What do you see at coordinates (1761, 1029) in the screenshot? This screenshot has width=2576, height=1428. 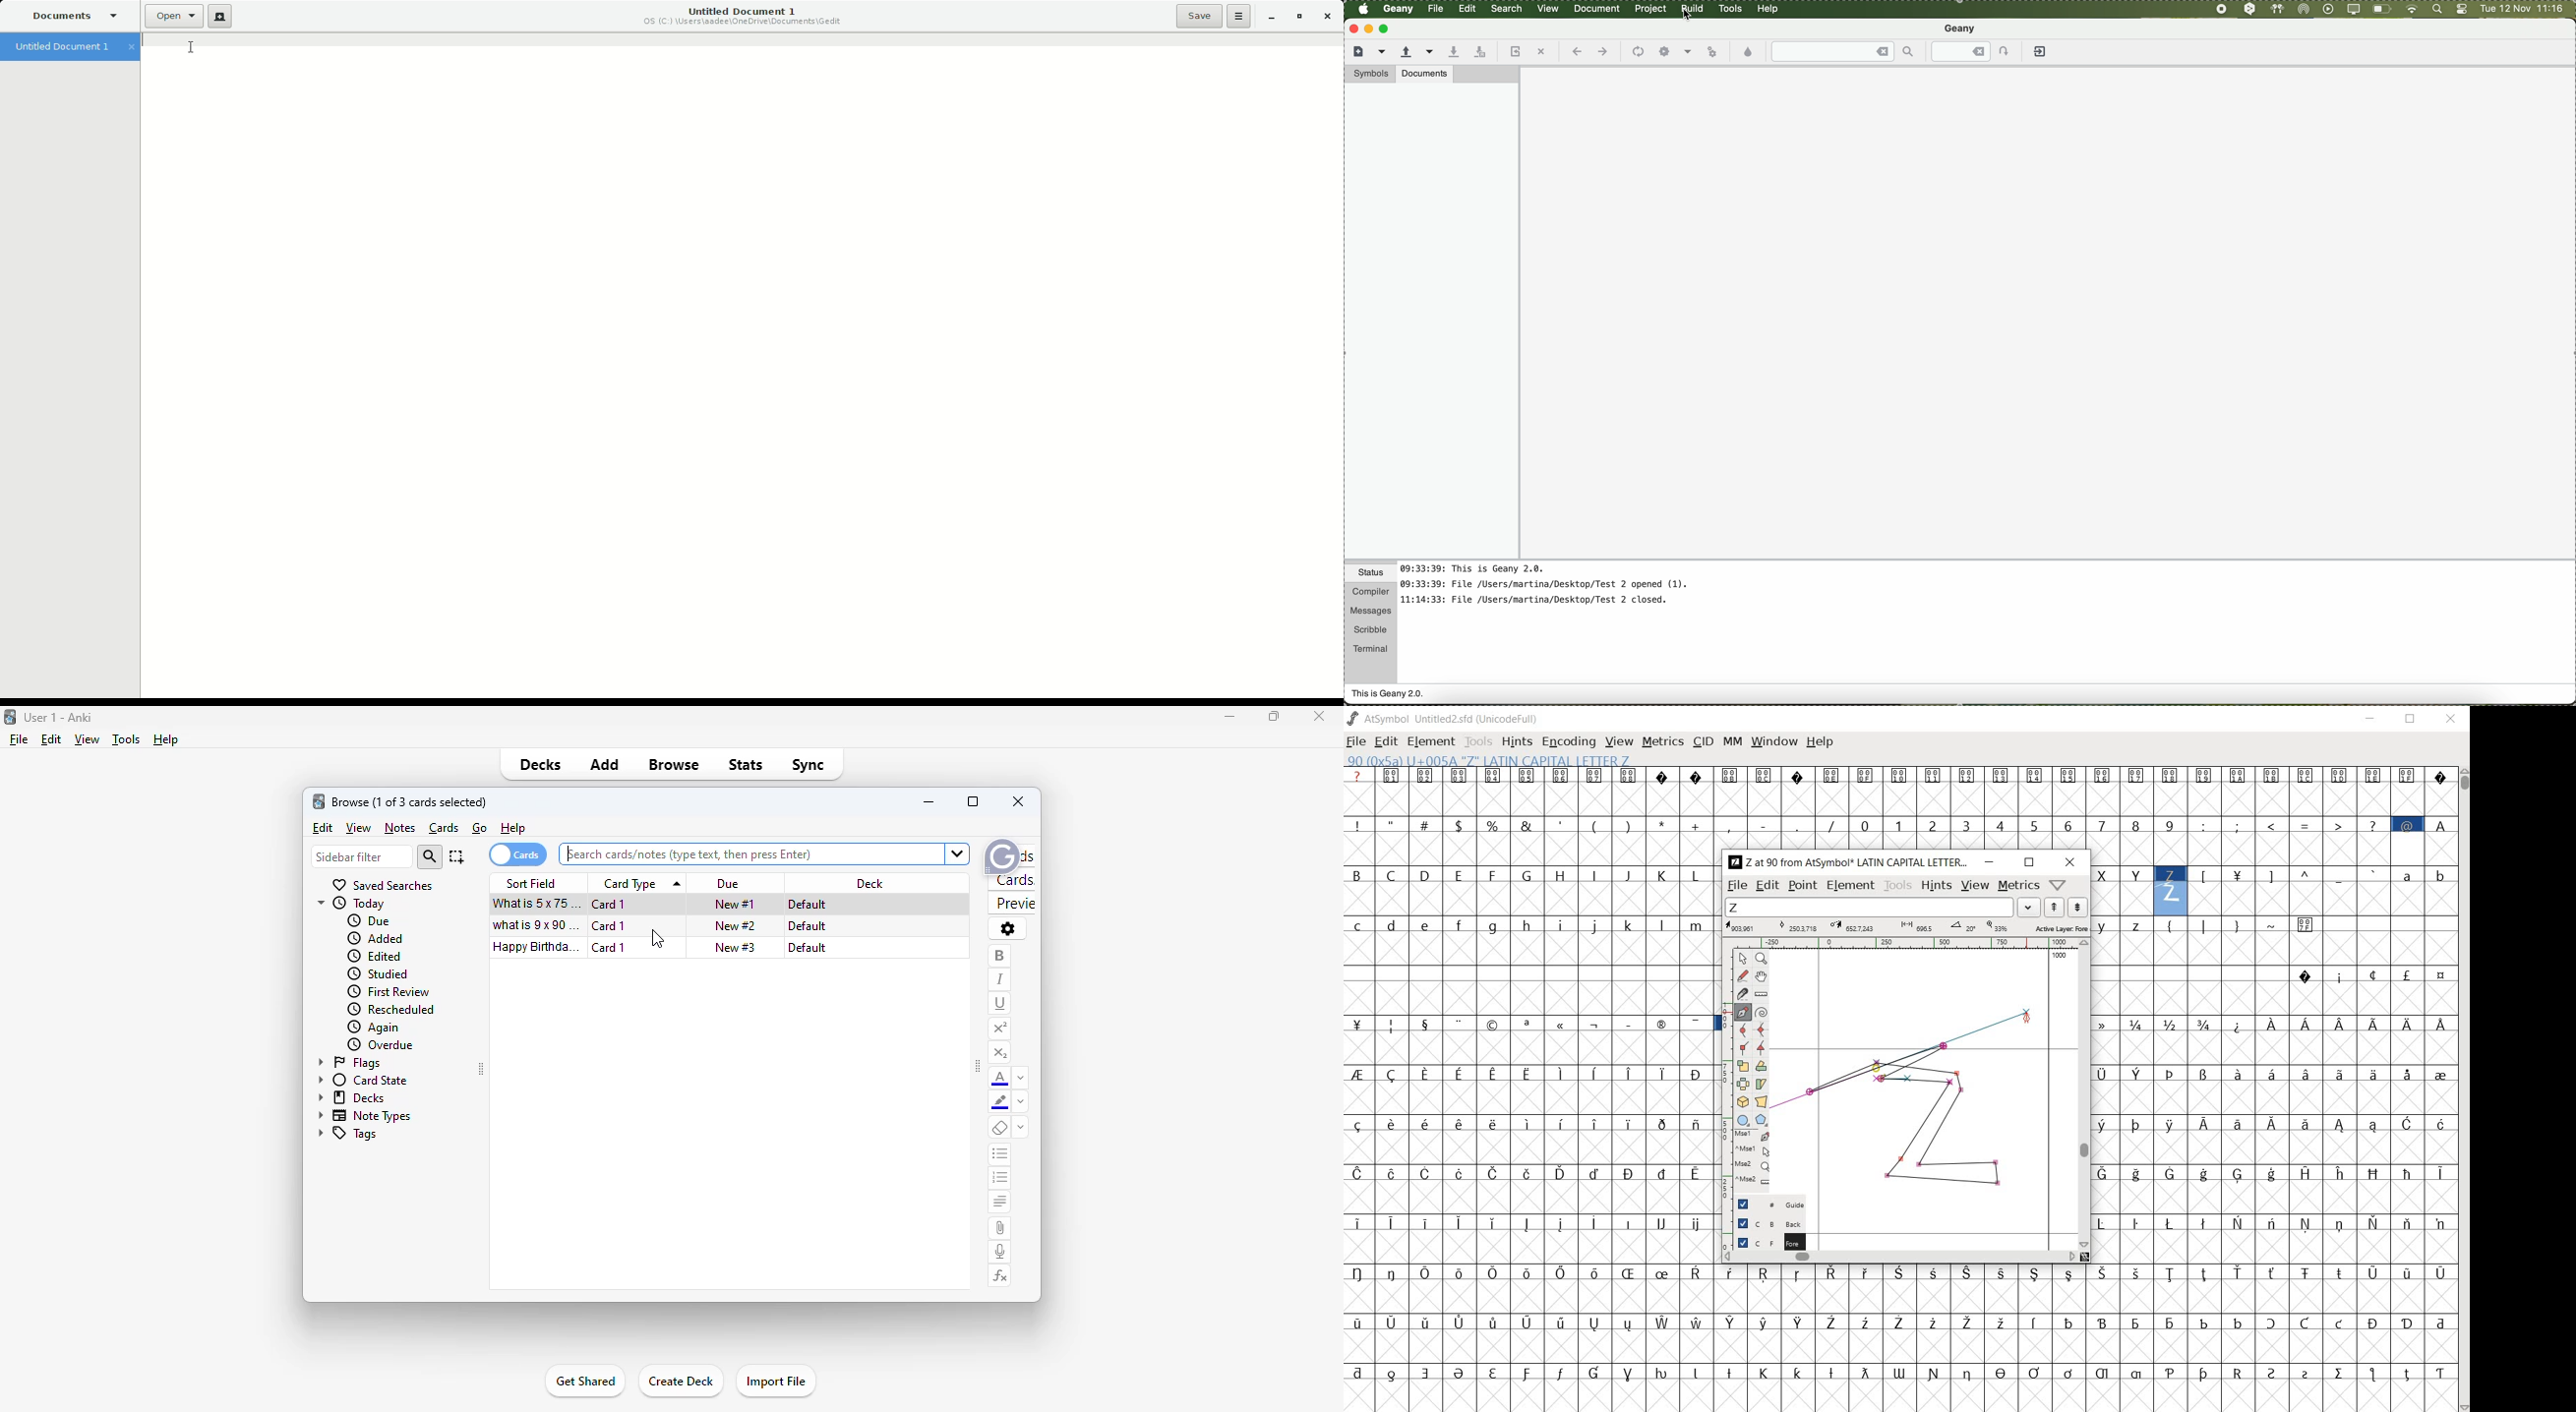 I see `add a curve point always either horizontal or vertical` at bounding box center [1761, 1029].